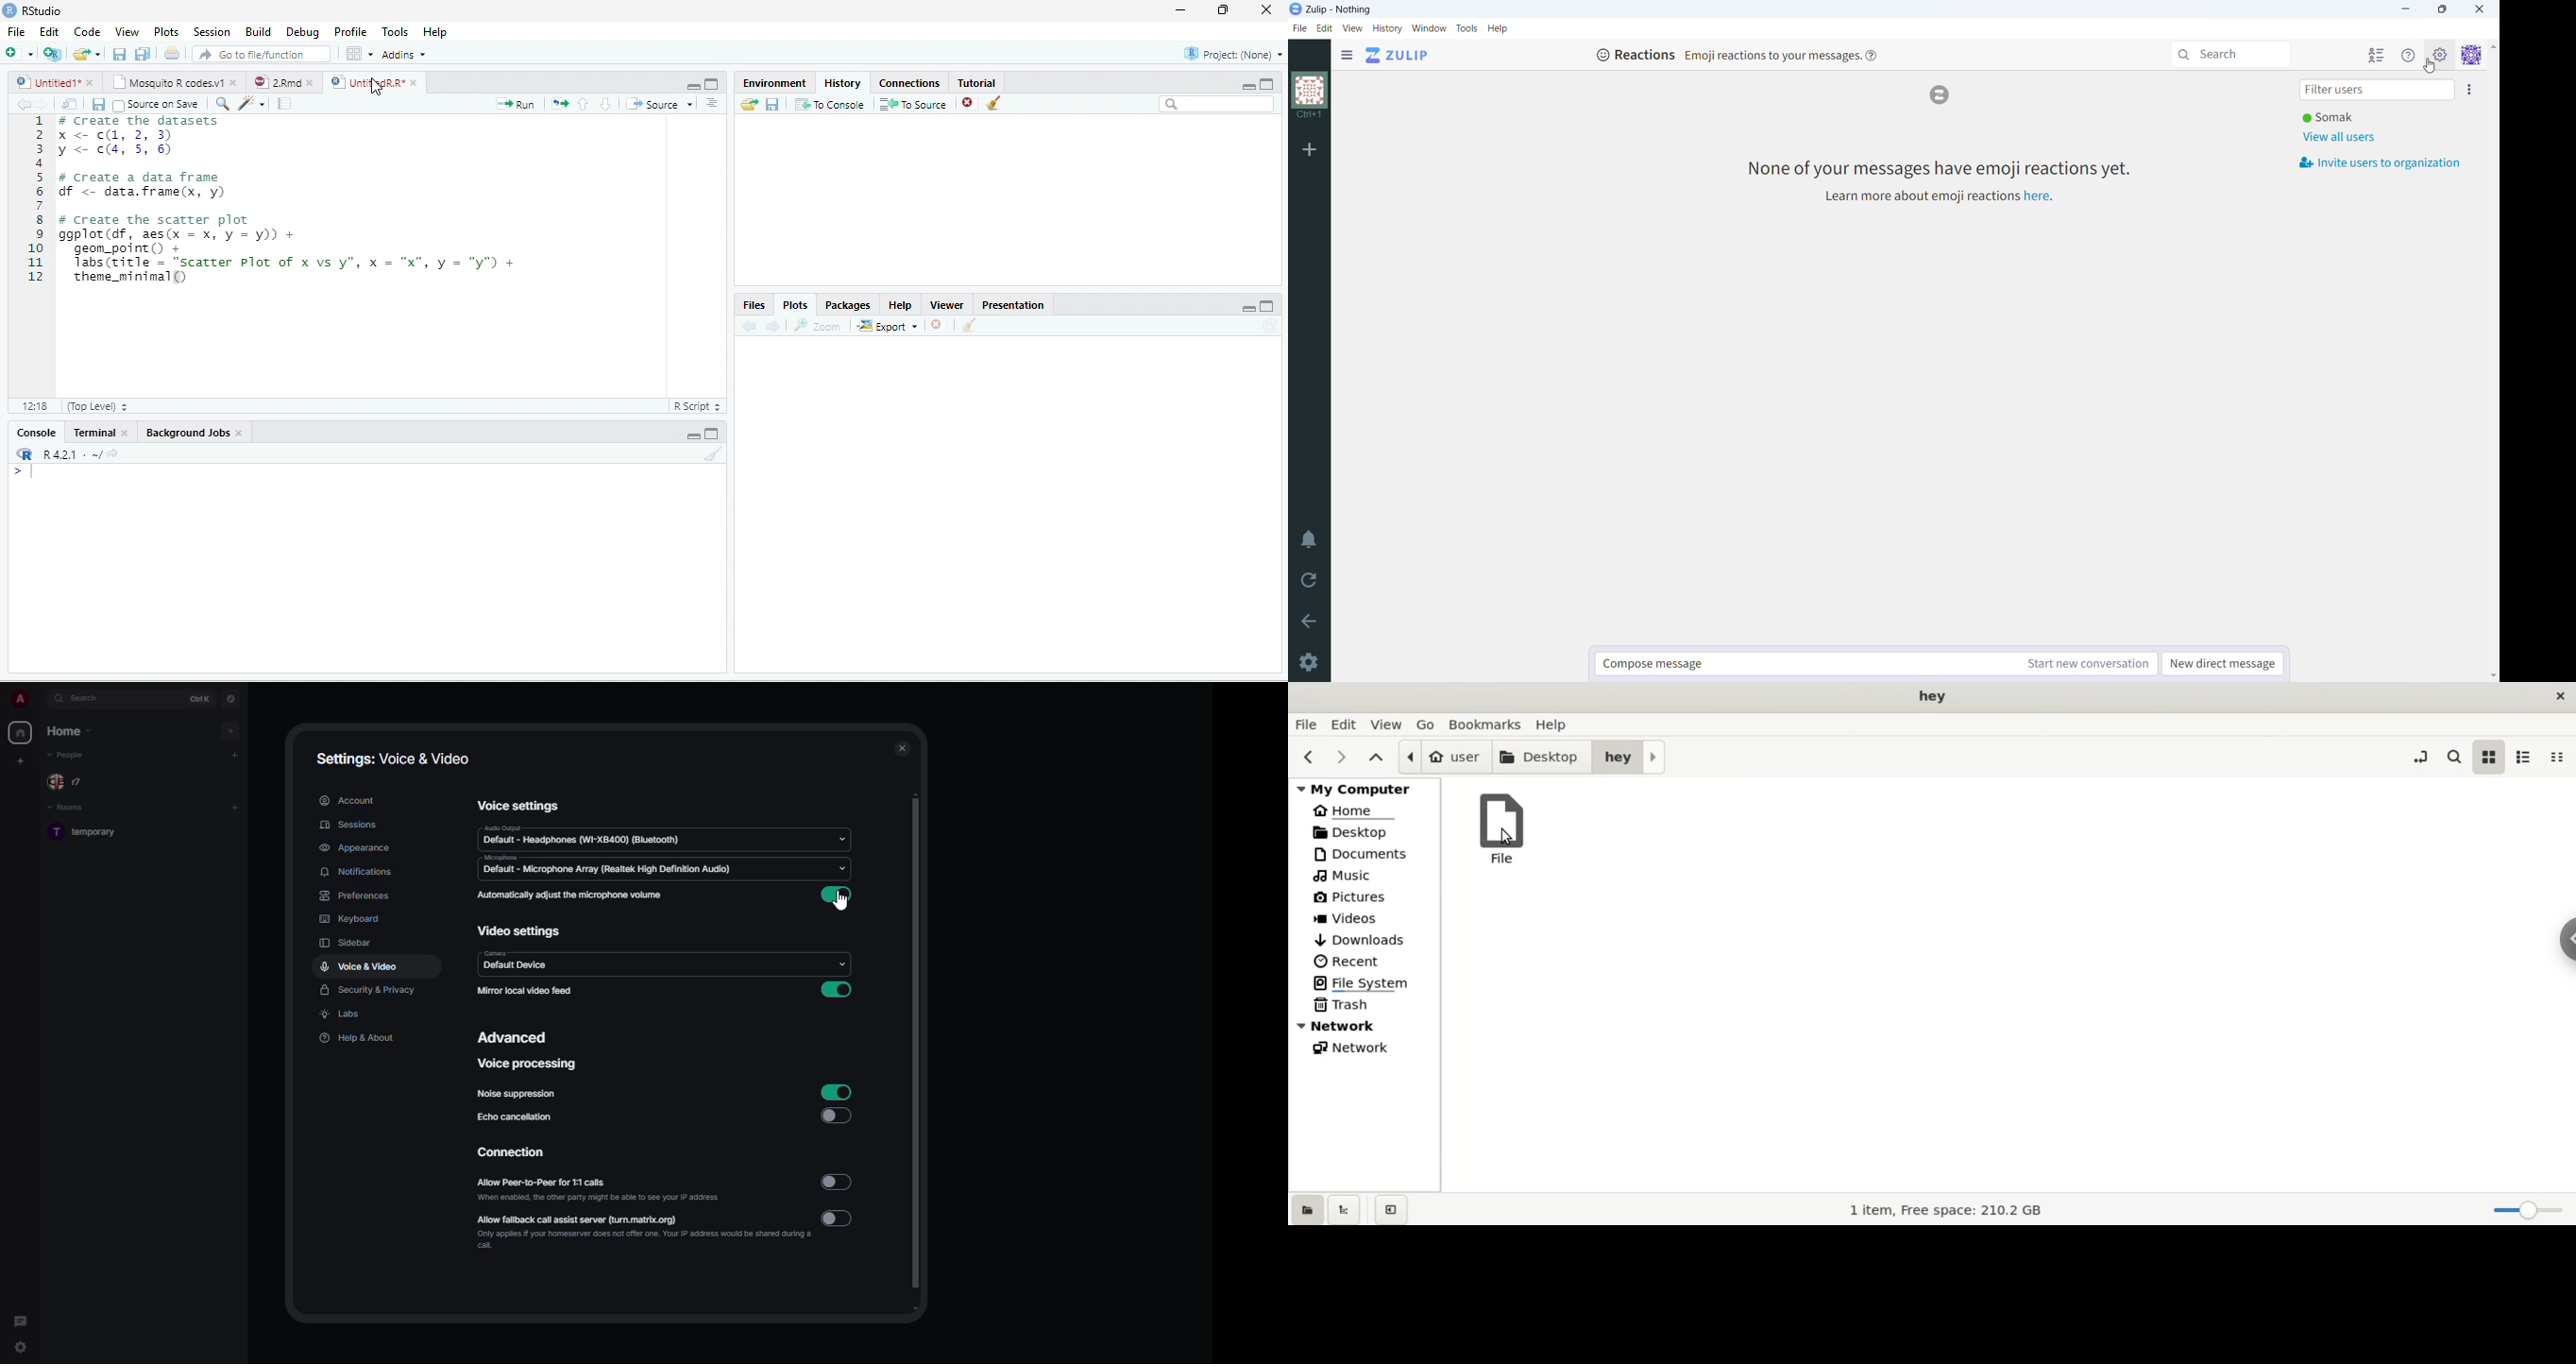  What do you see at coordinates (970, 104) in the screenshot?
I see `Remove the selected history entries` at bounding box center [970, 104].